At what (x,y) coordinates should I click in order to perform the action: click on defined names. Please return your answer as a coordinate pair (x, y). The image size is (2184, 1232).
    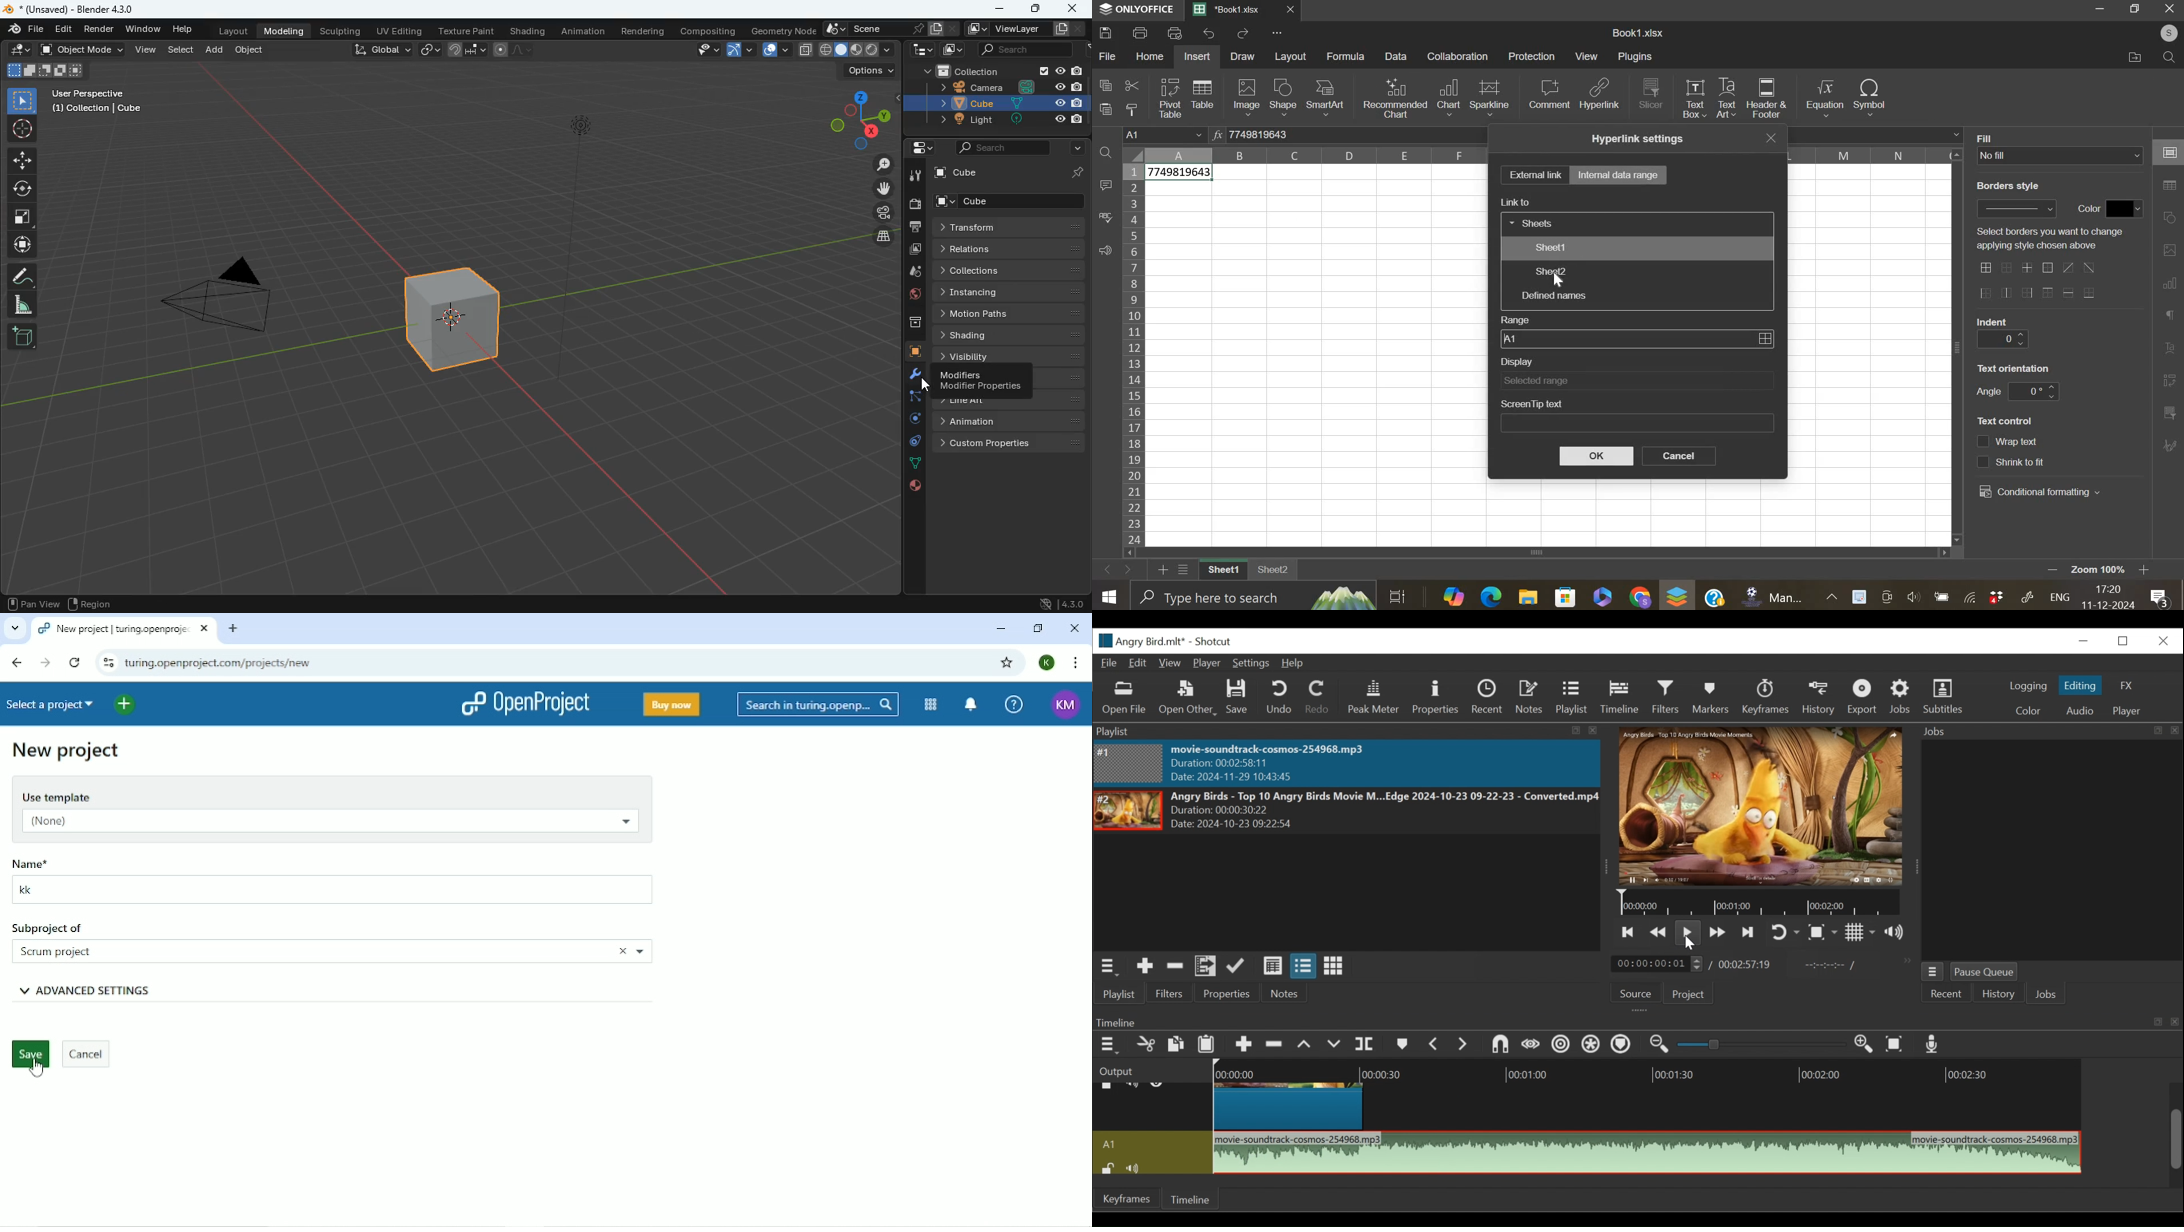
    Looking at the image, I should click on (1553, 296).